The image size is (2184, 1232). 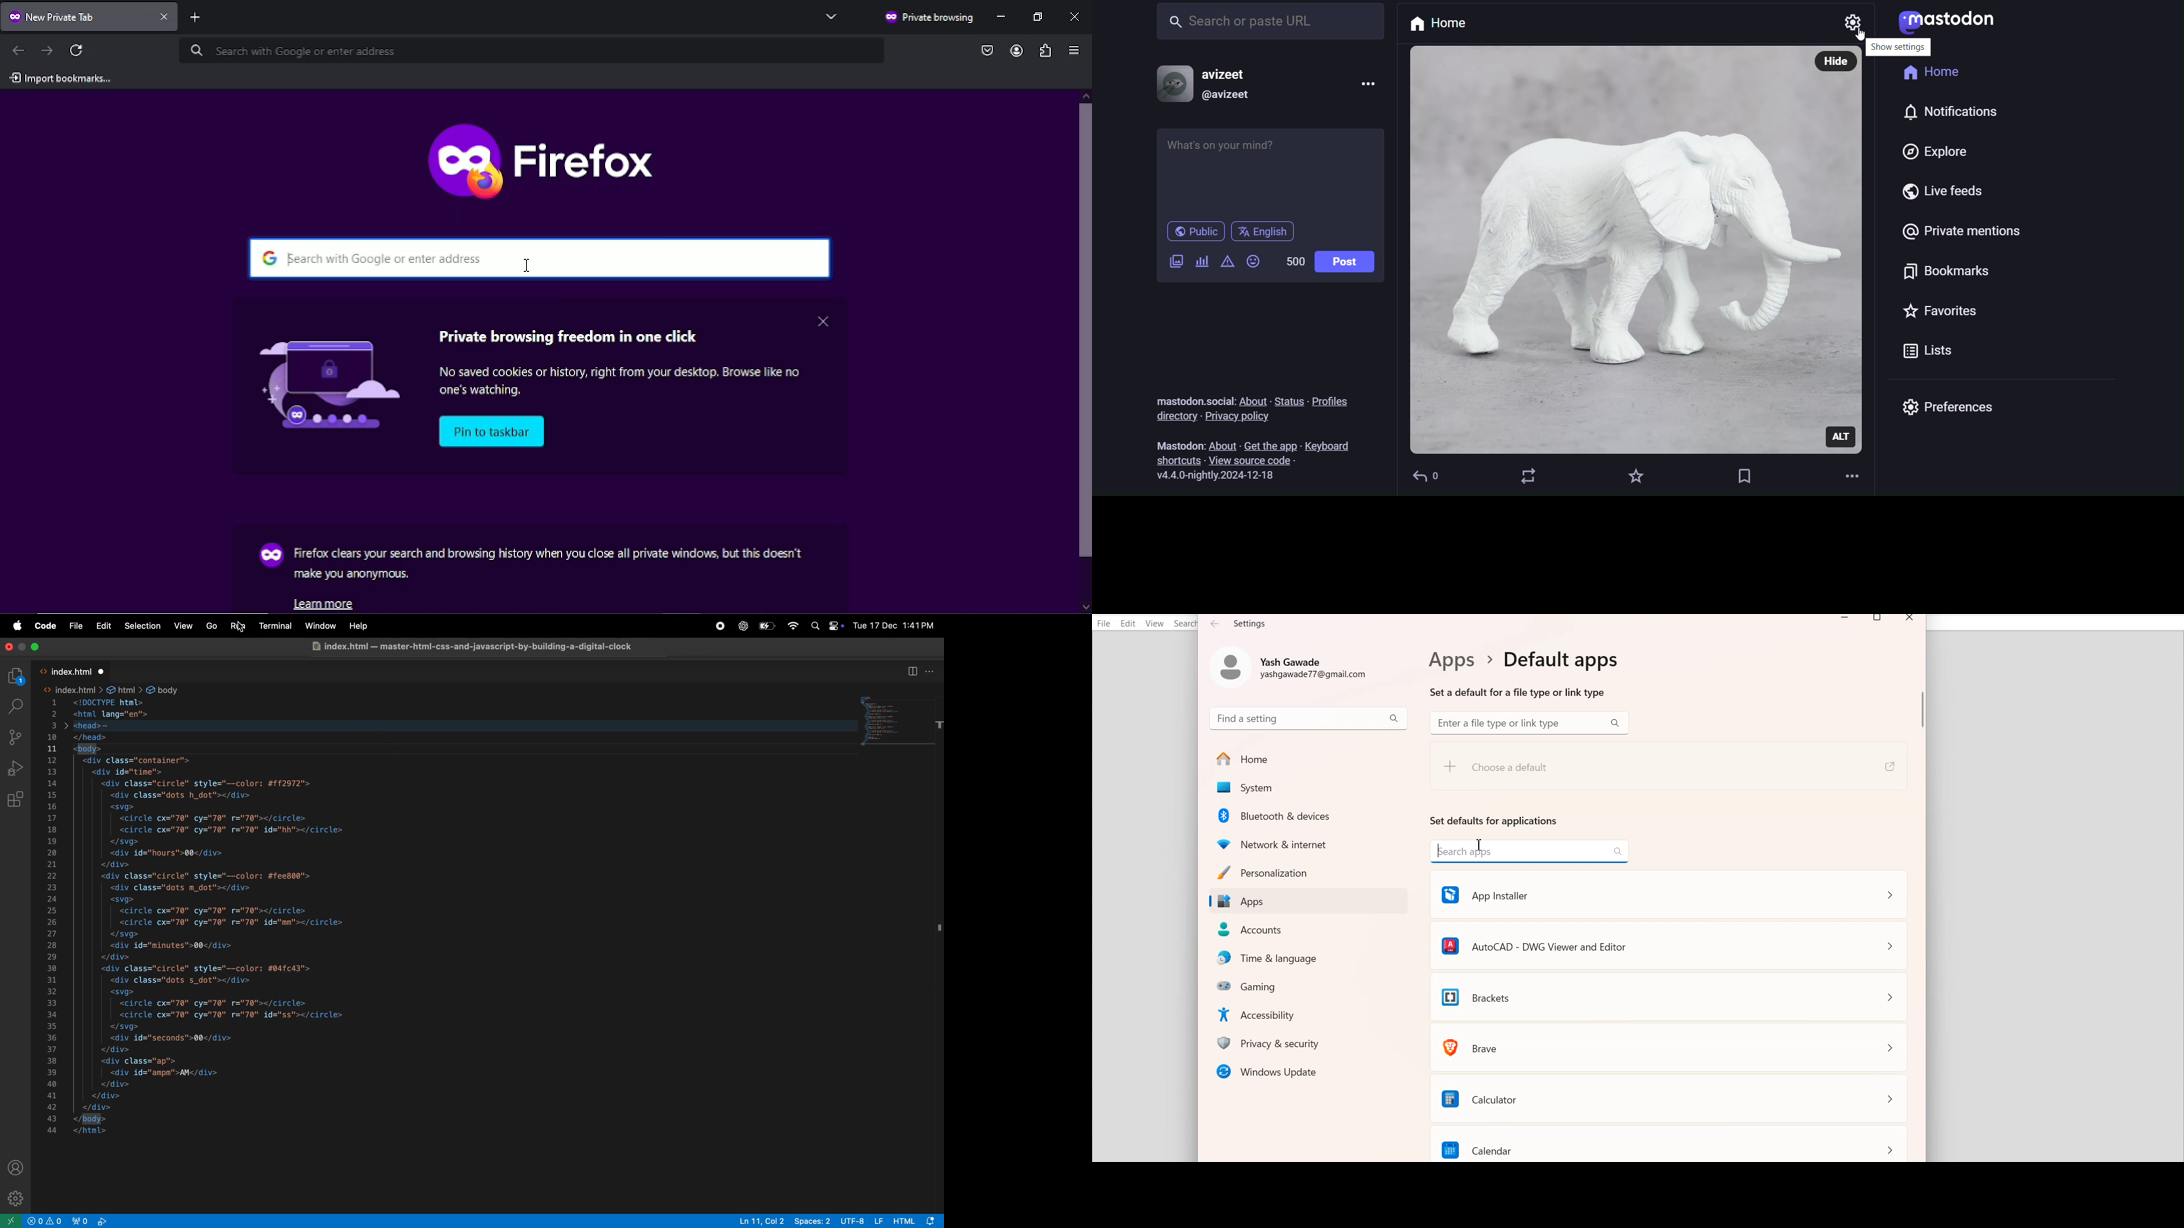 What do you see at coordinates (1253, 400) in the screenshot?
I see `About` at bounding box center [1253, 400].